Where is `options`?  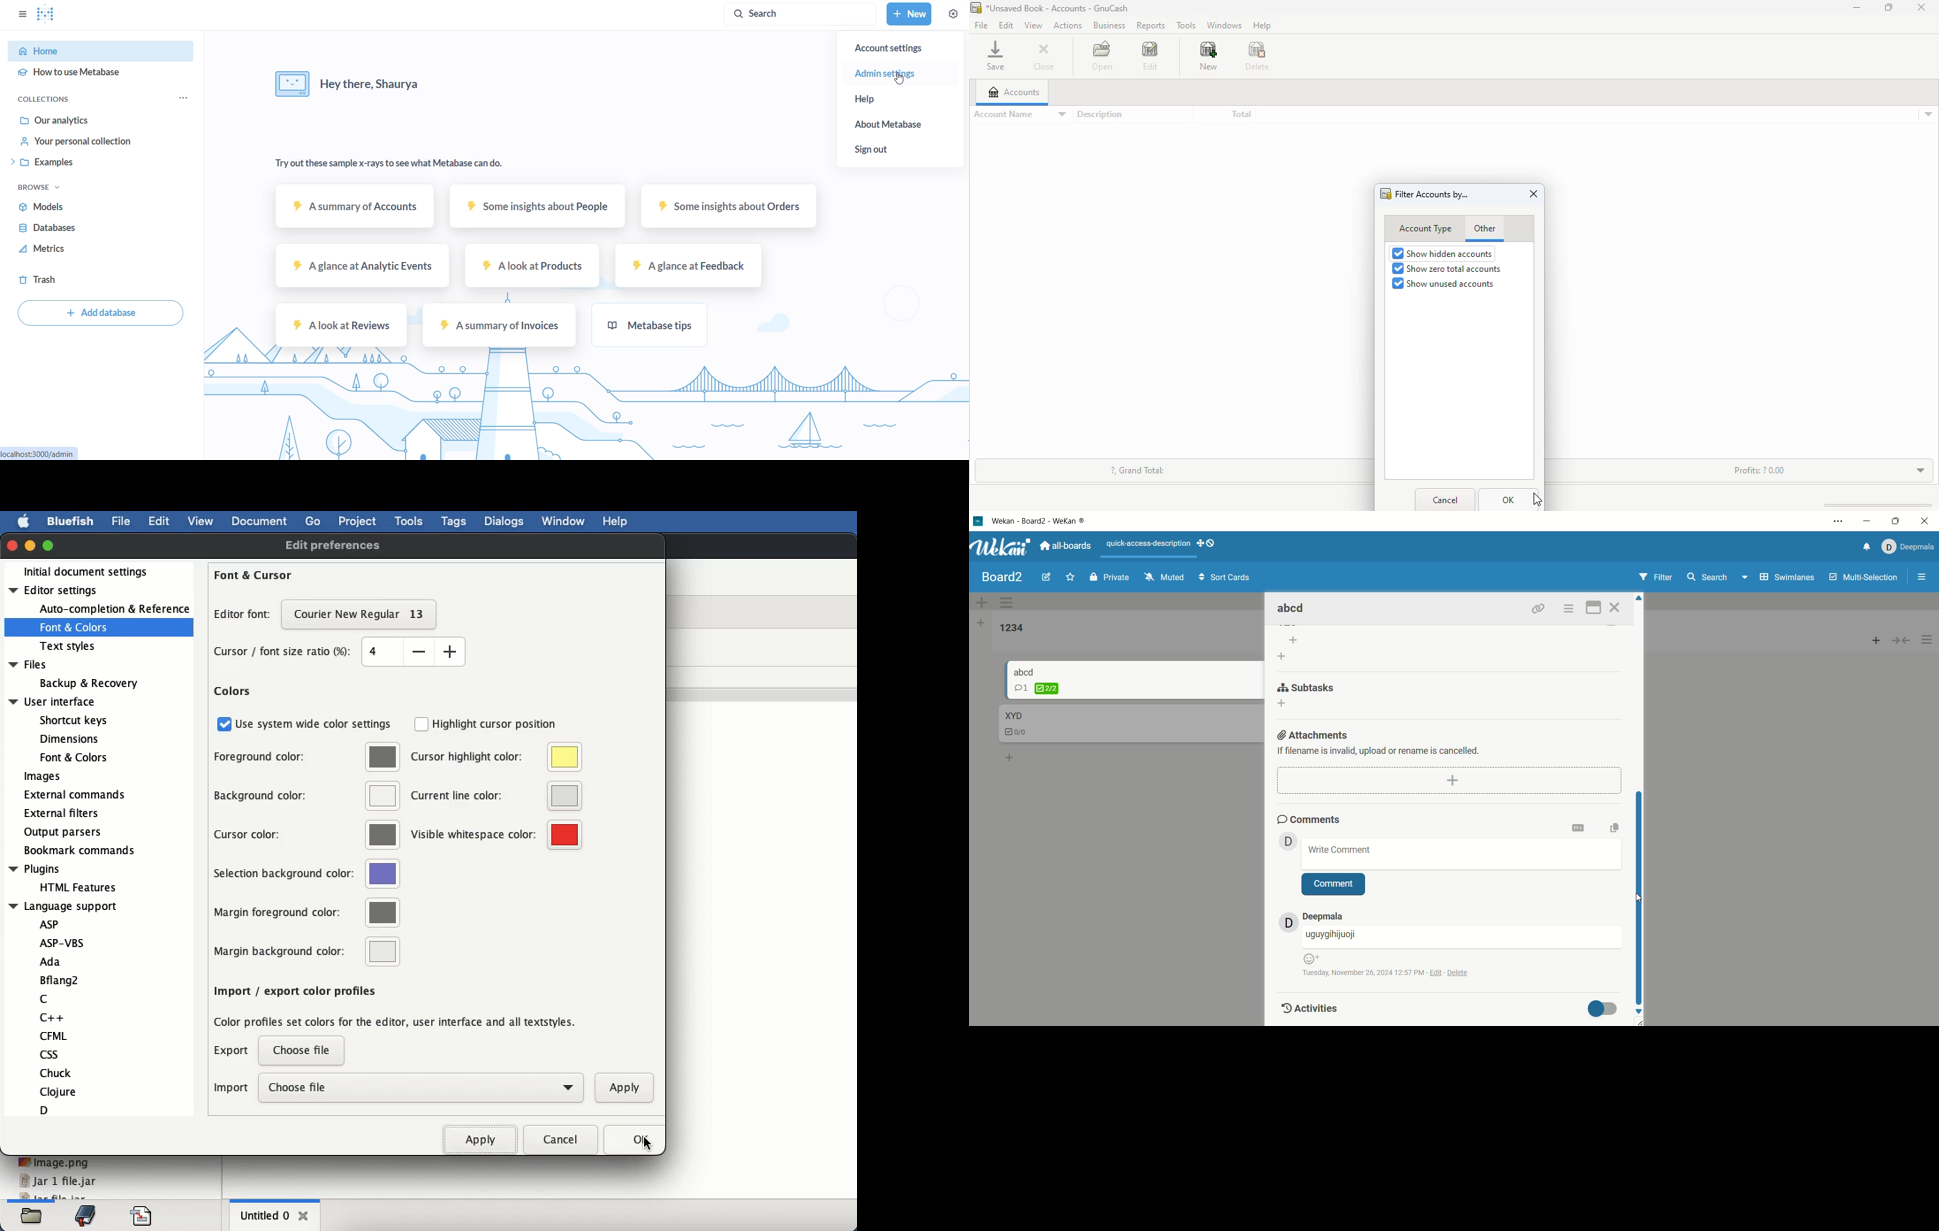
options is located at coordinates (1839, 521).